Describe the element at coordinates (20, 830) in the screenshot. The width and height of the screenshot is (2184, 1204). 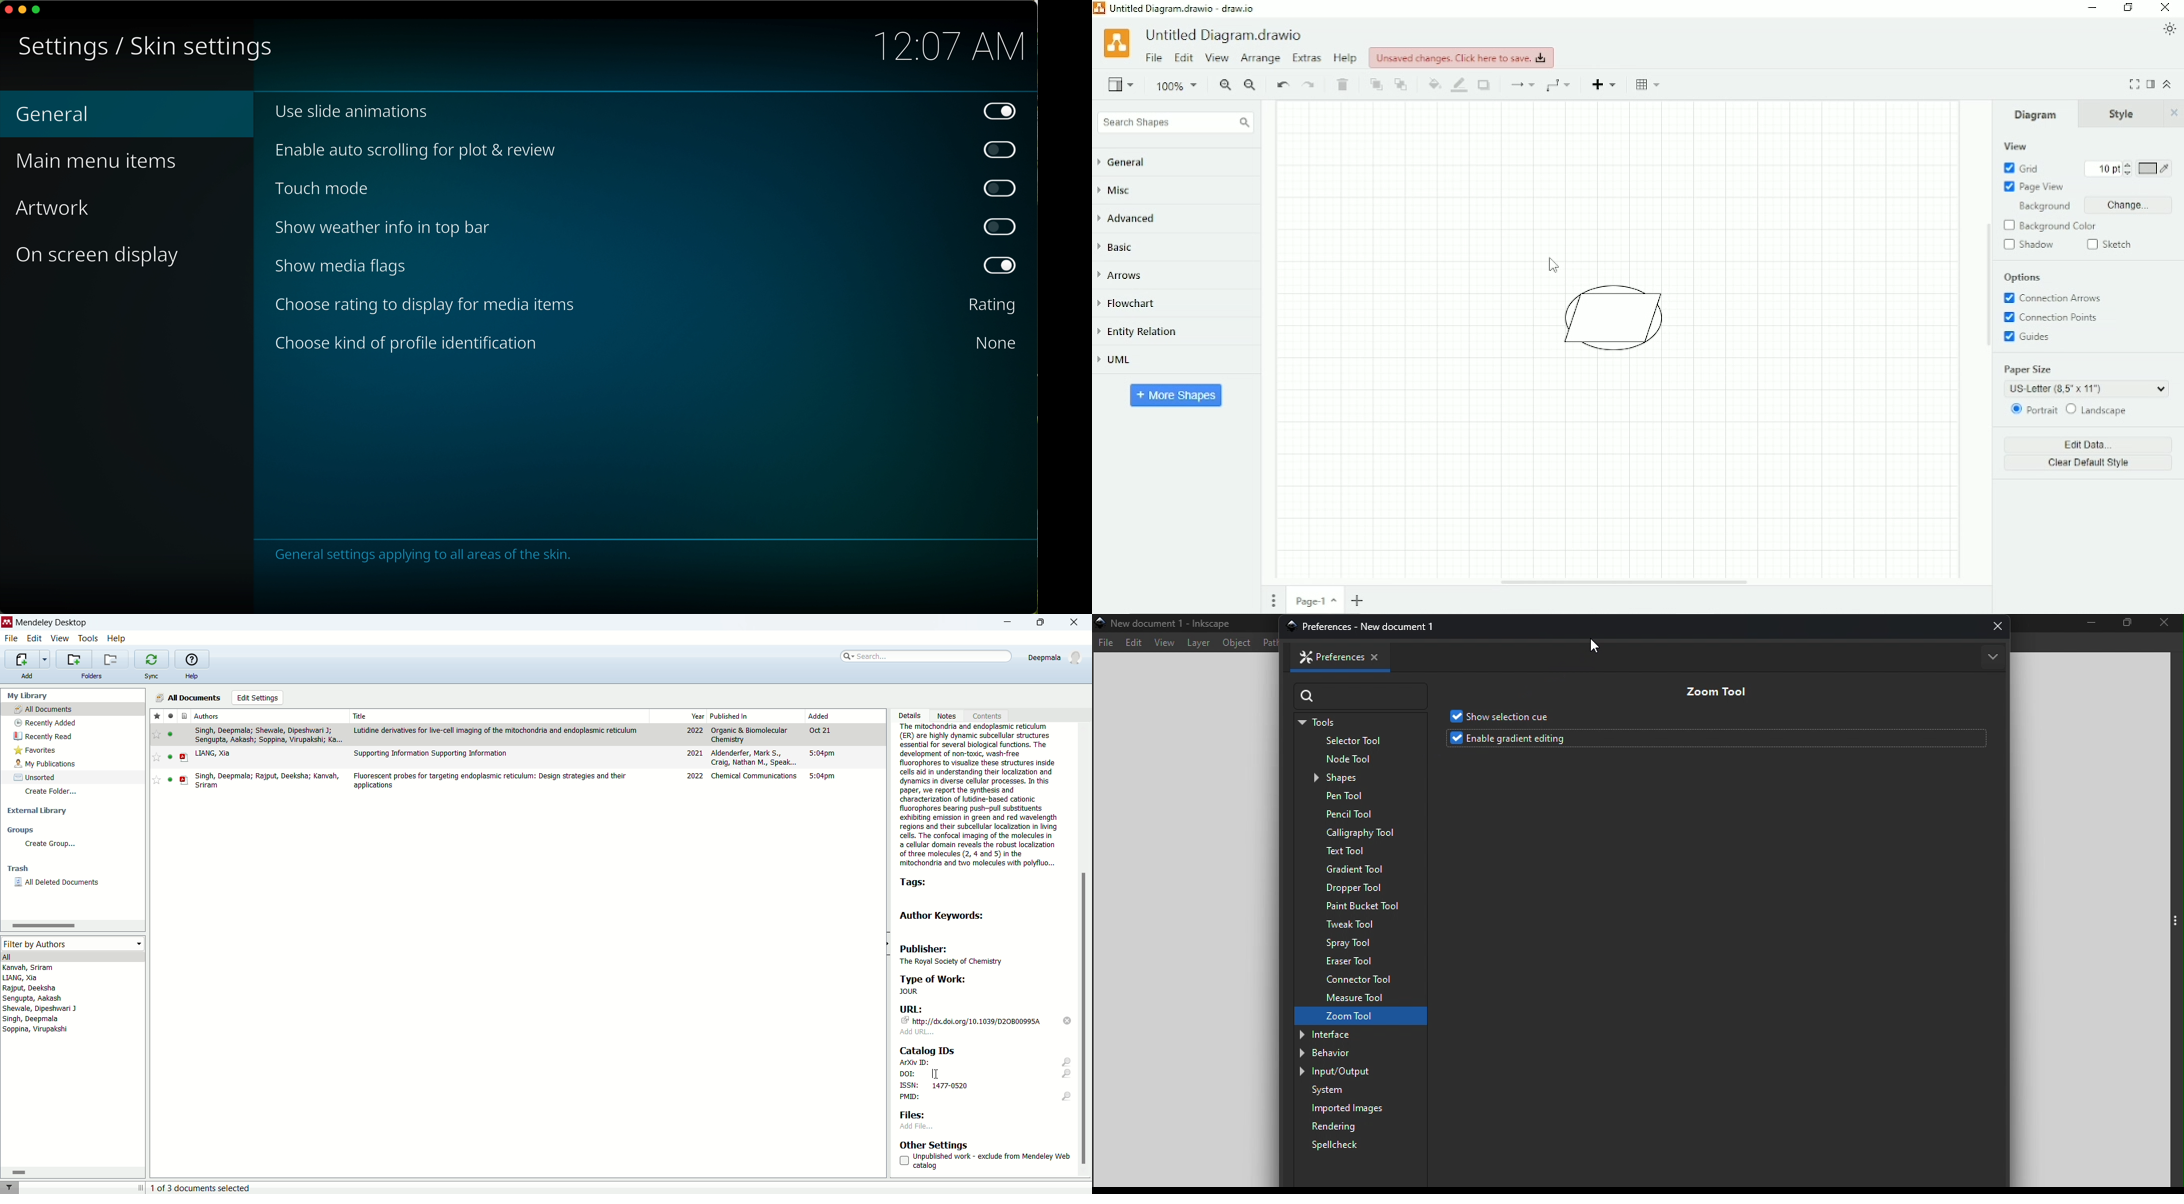
I see `groups` at that location.